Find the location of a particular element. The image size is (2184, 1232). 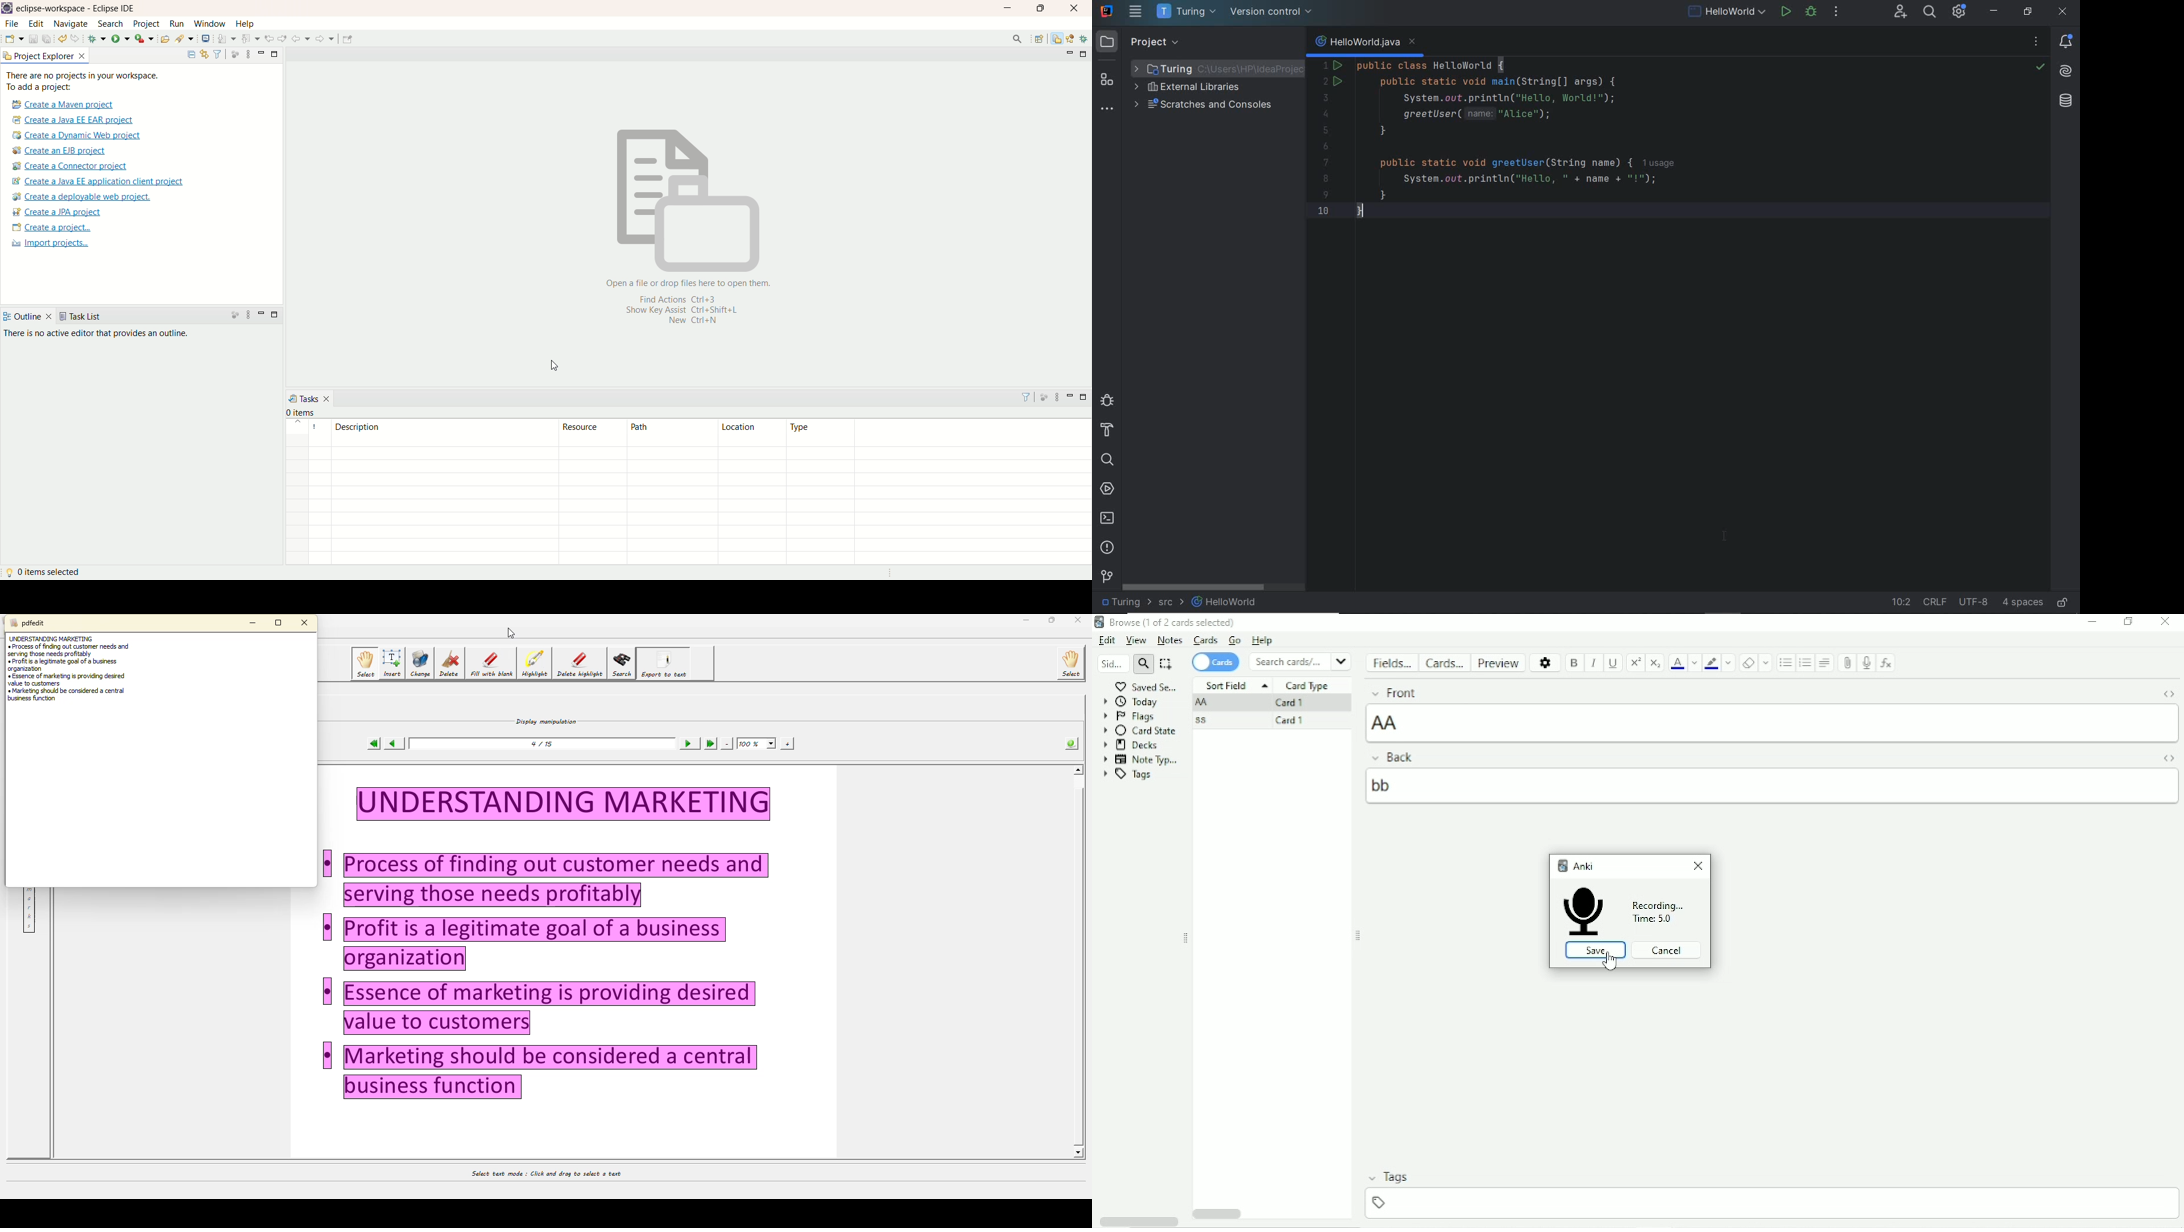

There are no projects in your workspace. To add a project: is located at coordinates (88, 80).